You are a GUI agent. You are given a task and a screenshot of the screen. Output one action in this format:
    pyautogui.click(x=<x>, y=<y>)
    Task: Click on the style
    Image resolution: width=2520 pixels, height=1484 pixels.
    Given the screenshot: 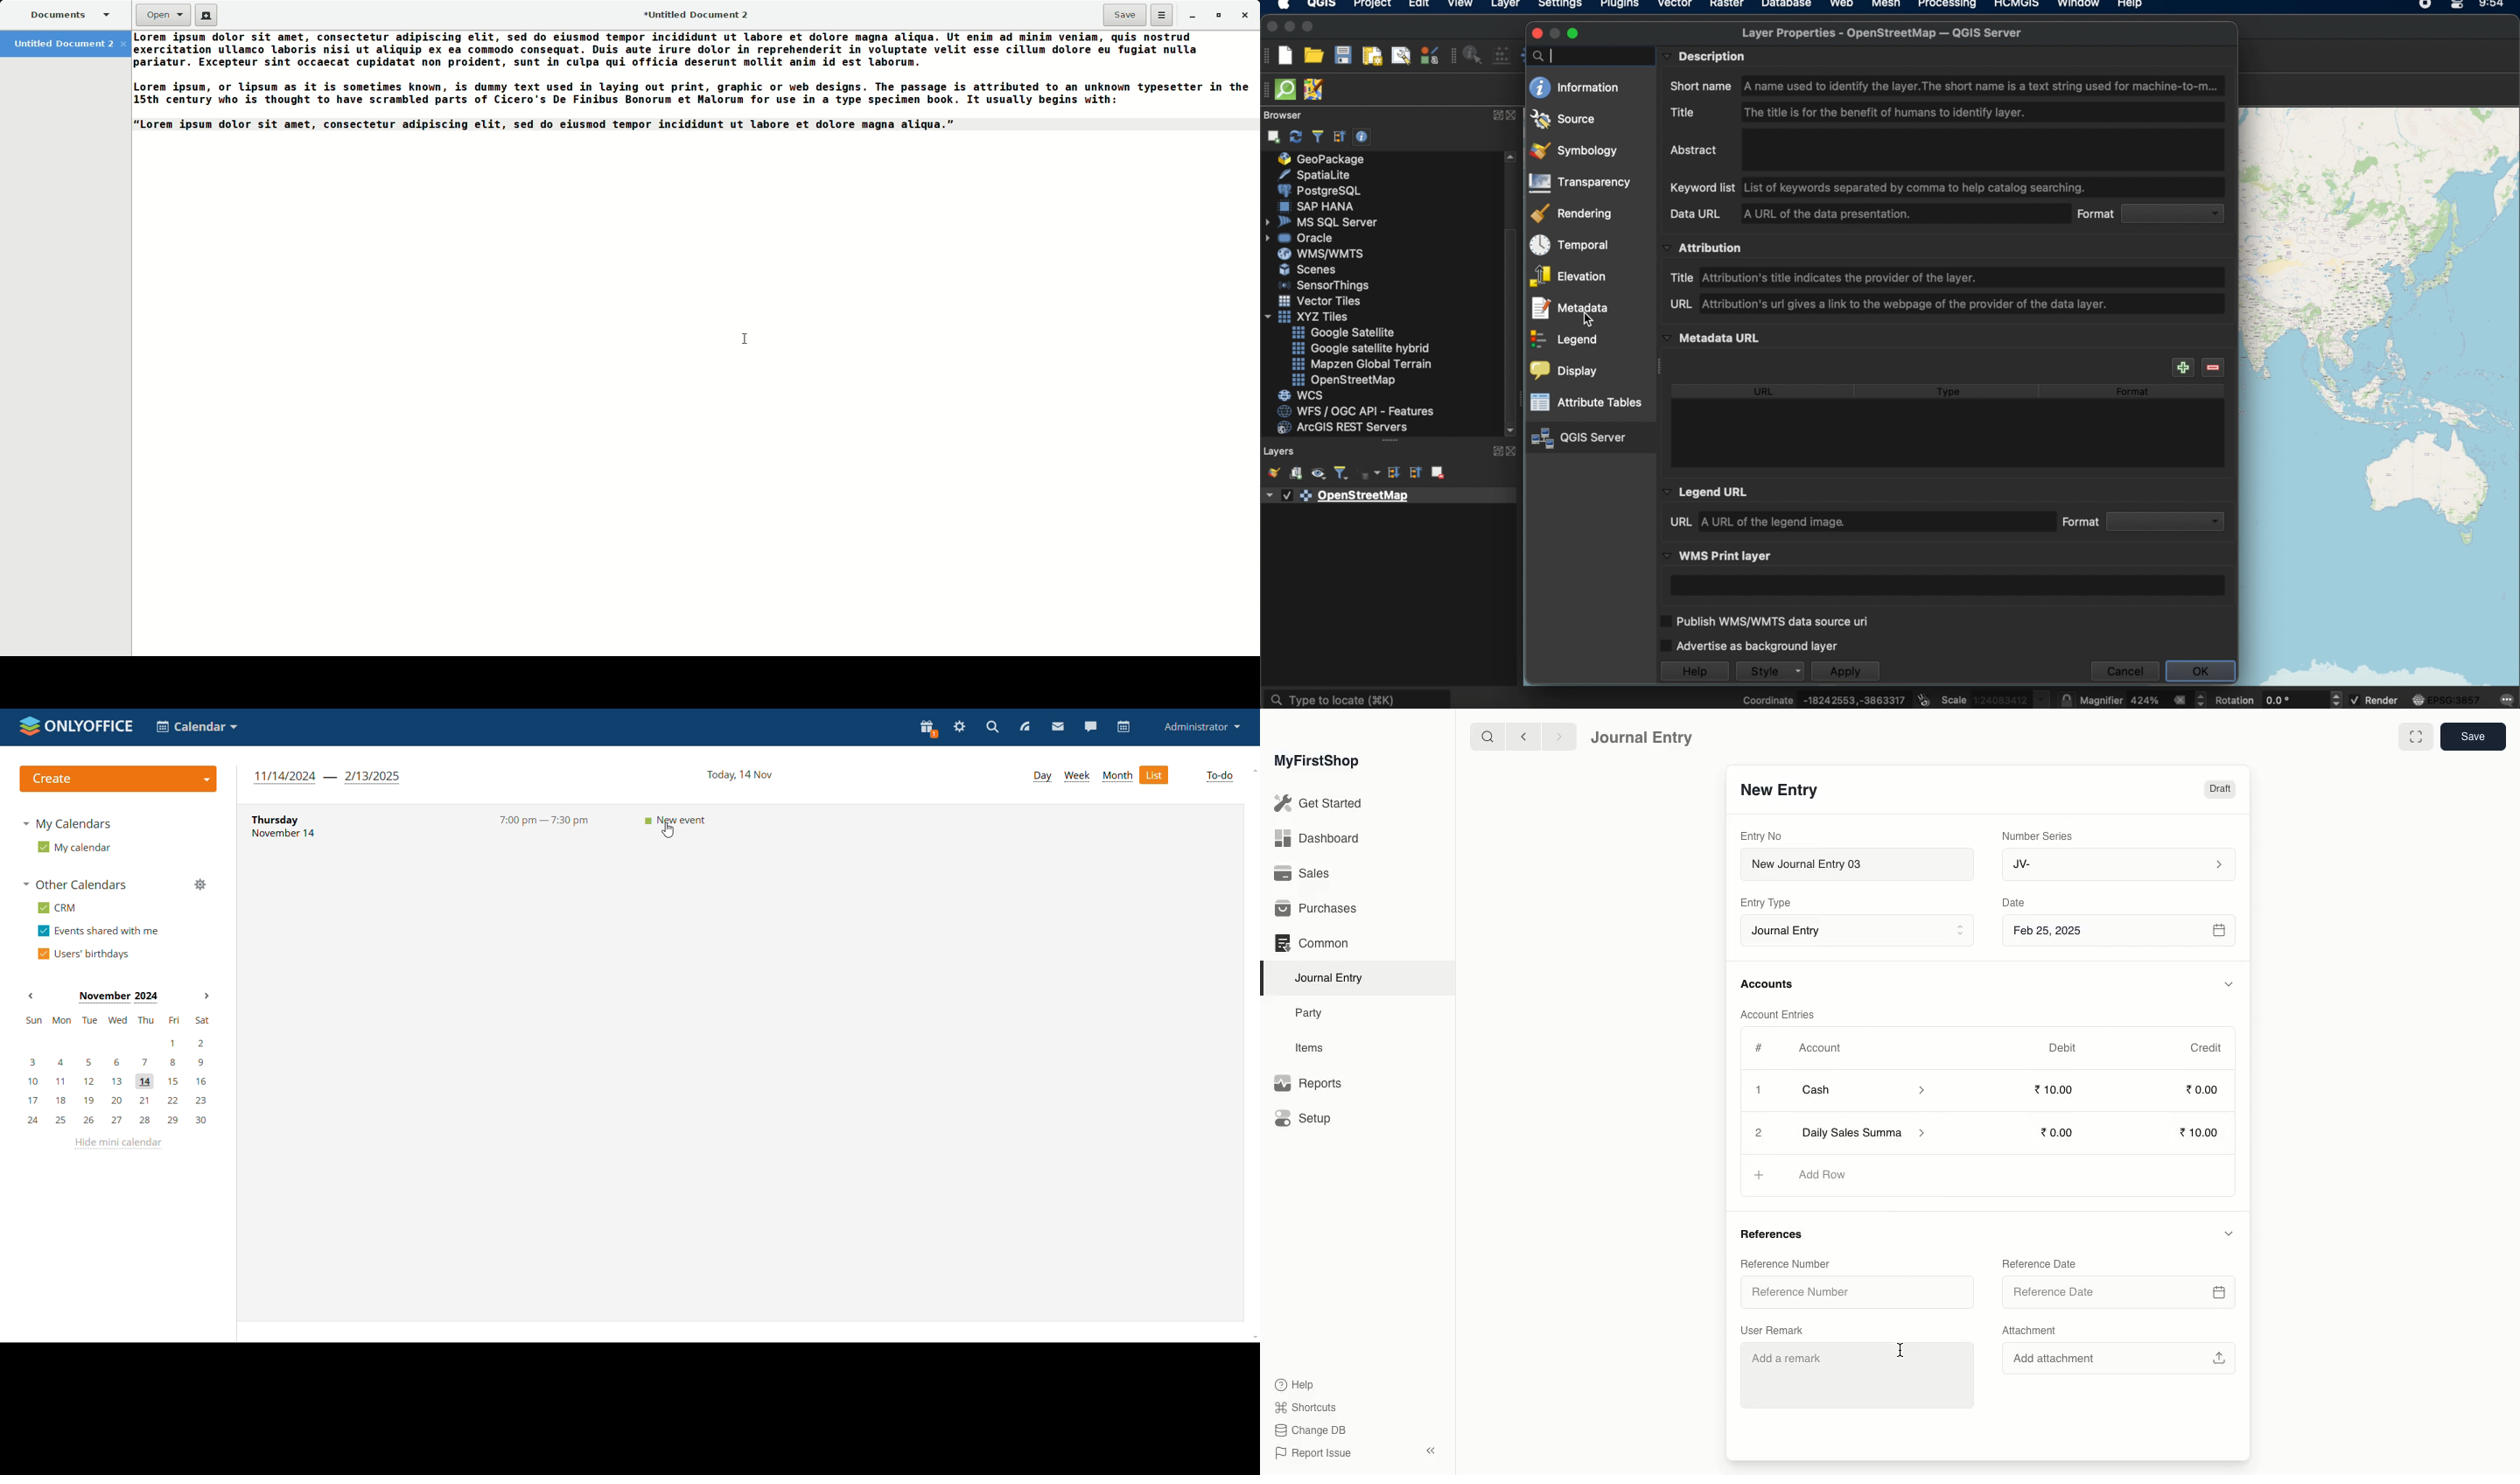 What is the action you would take?
    pyautogui.click(x=1771, y=671)
    